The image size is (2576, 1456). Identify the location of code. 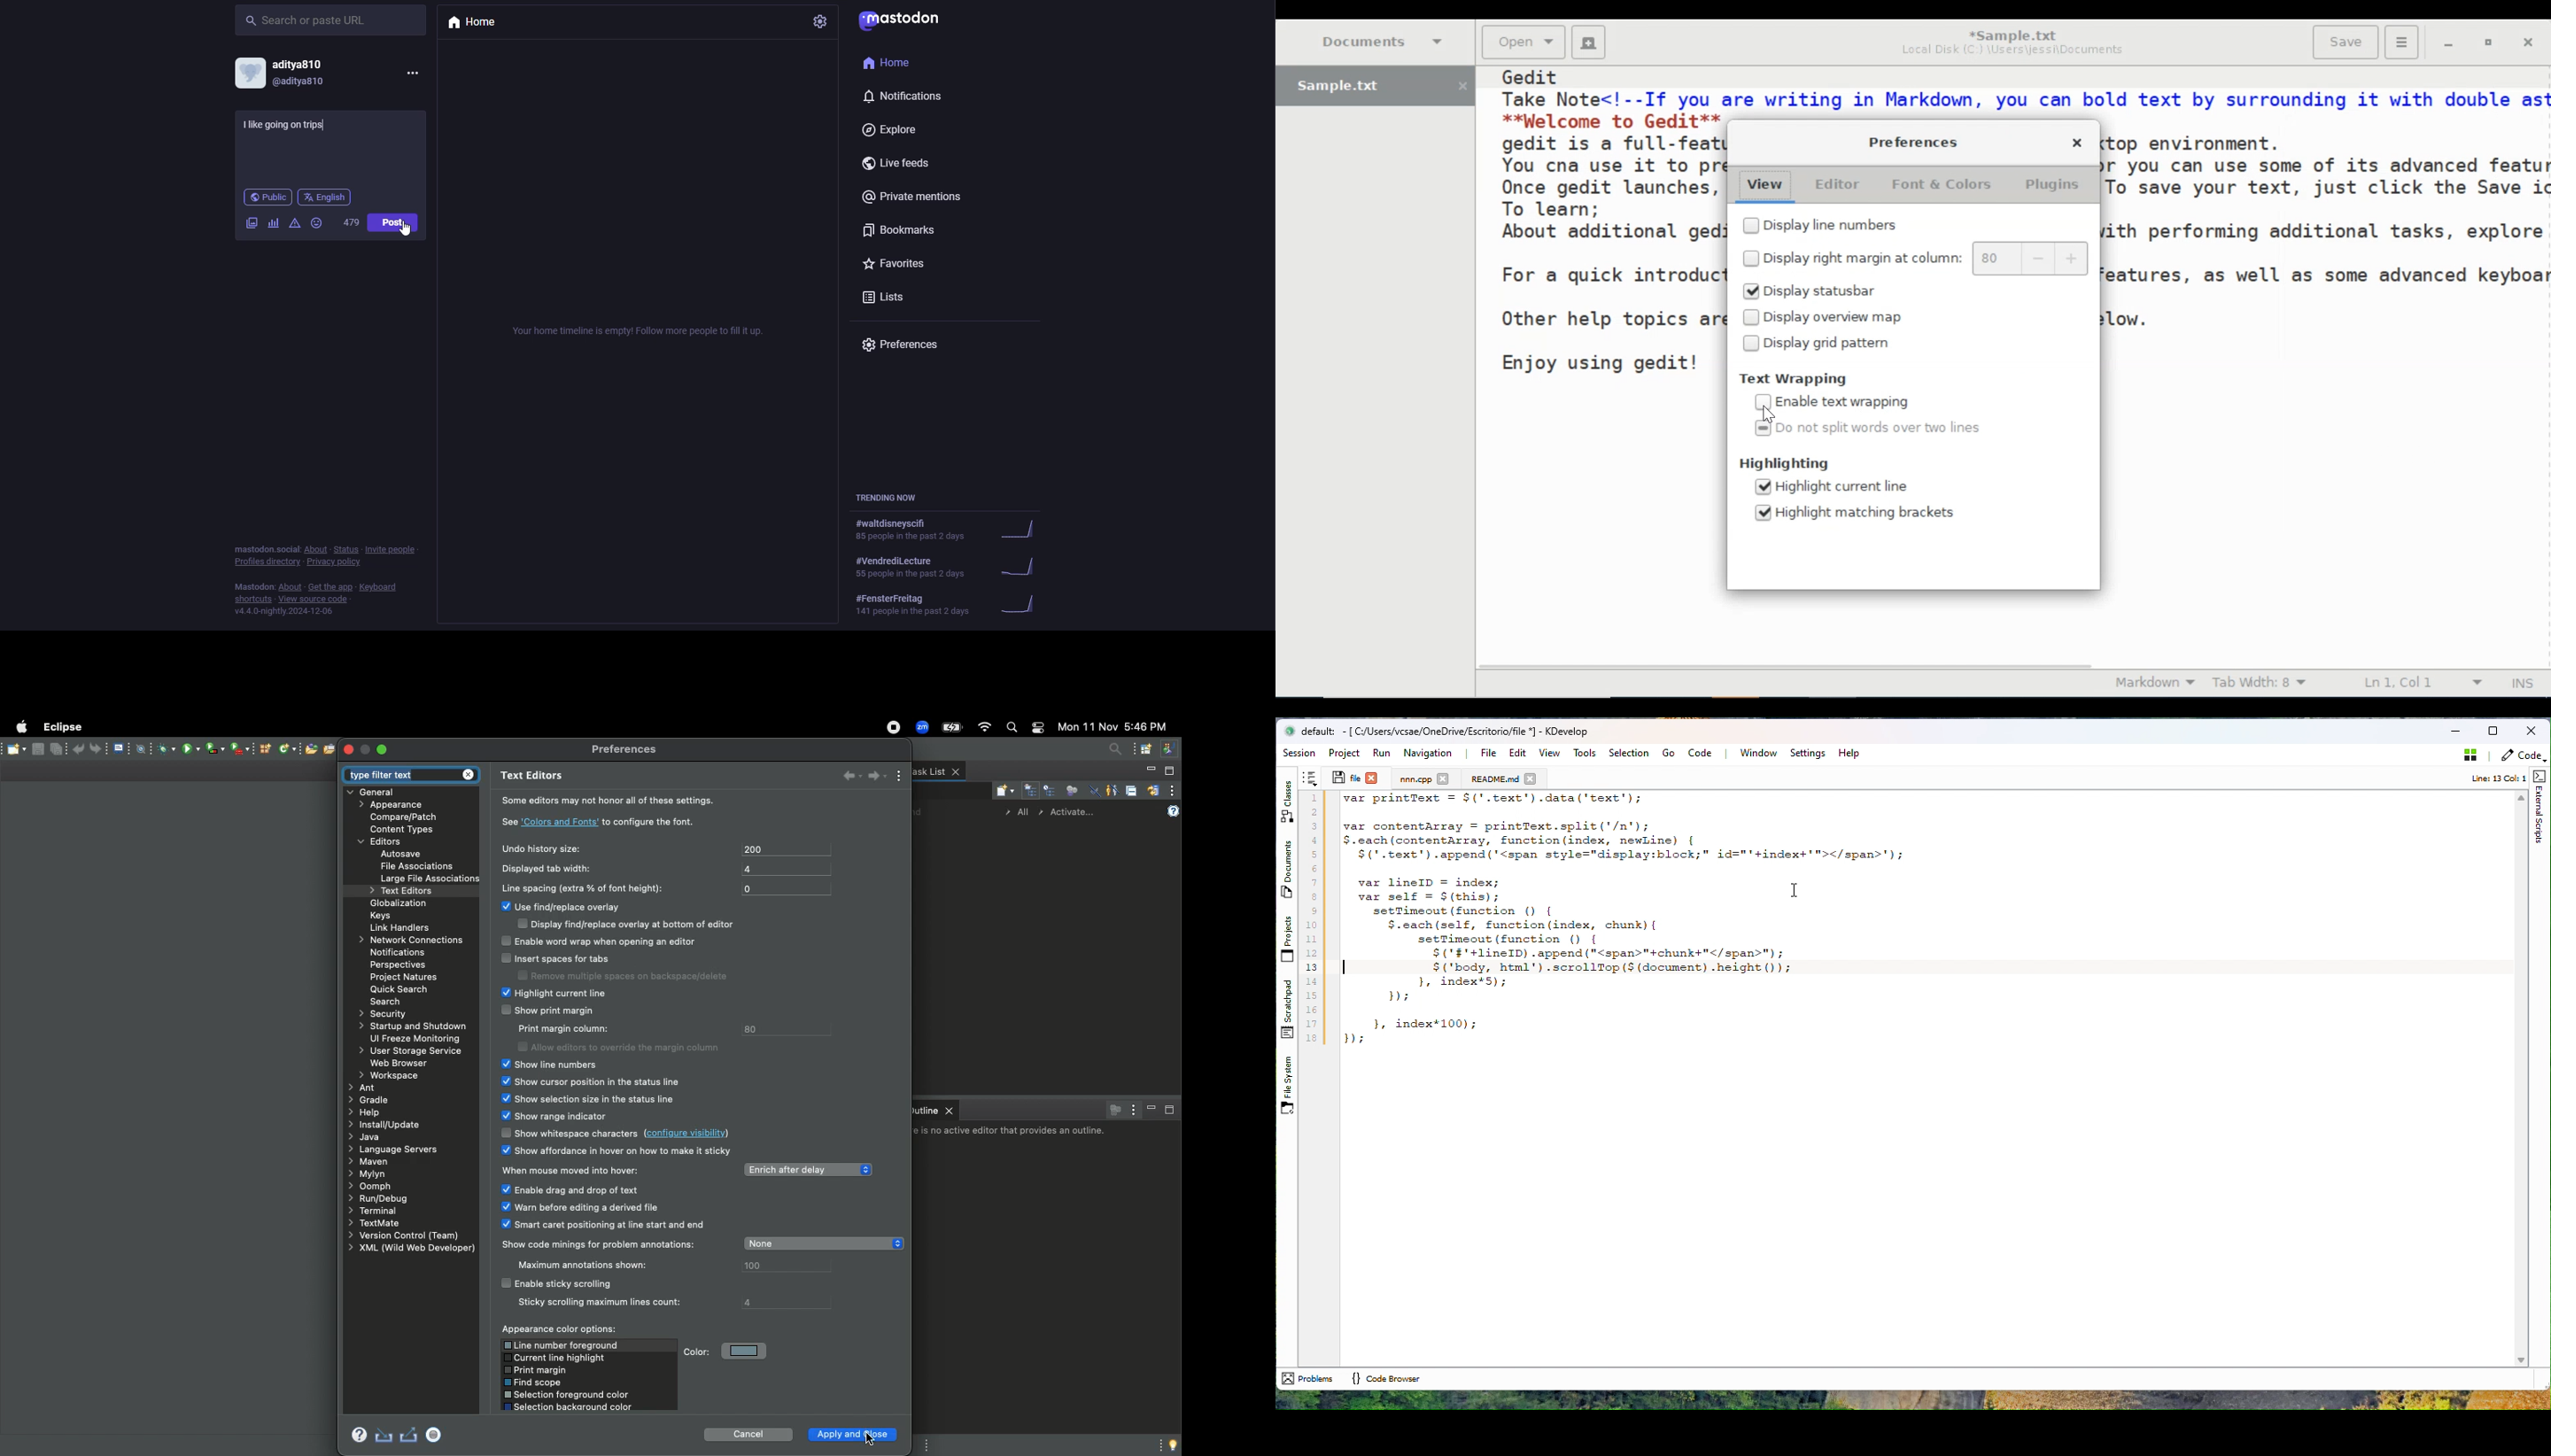
(2522, 758).